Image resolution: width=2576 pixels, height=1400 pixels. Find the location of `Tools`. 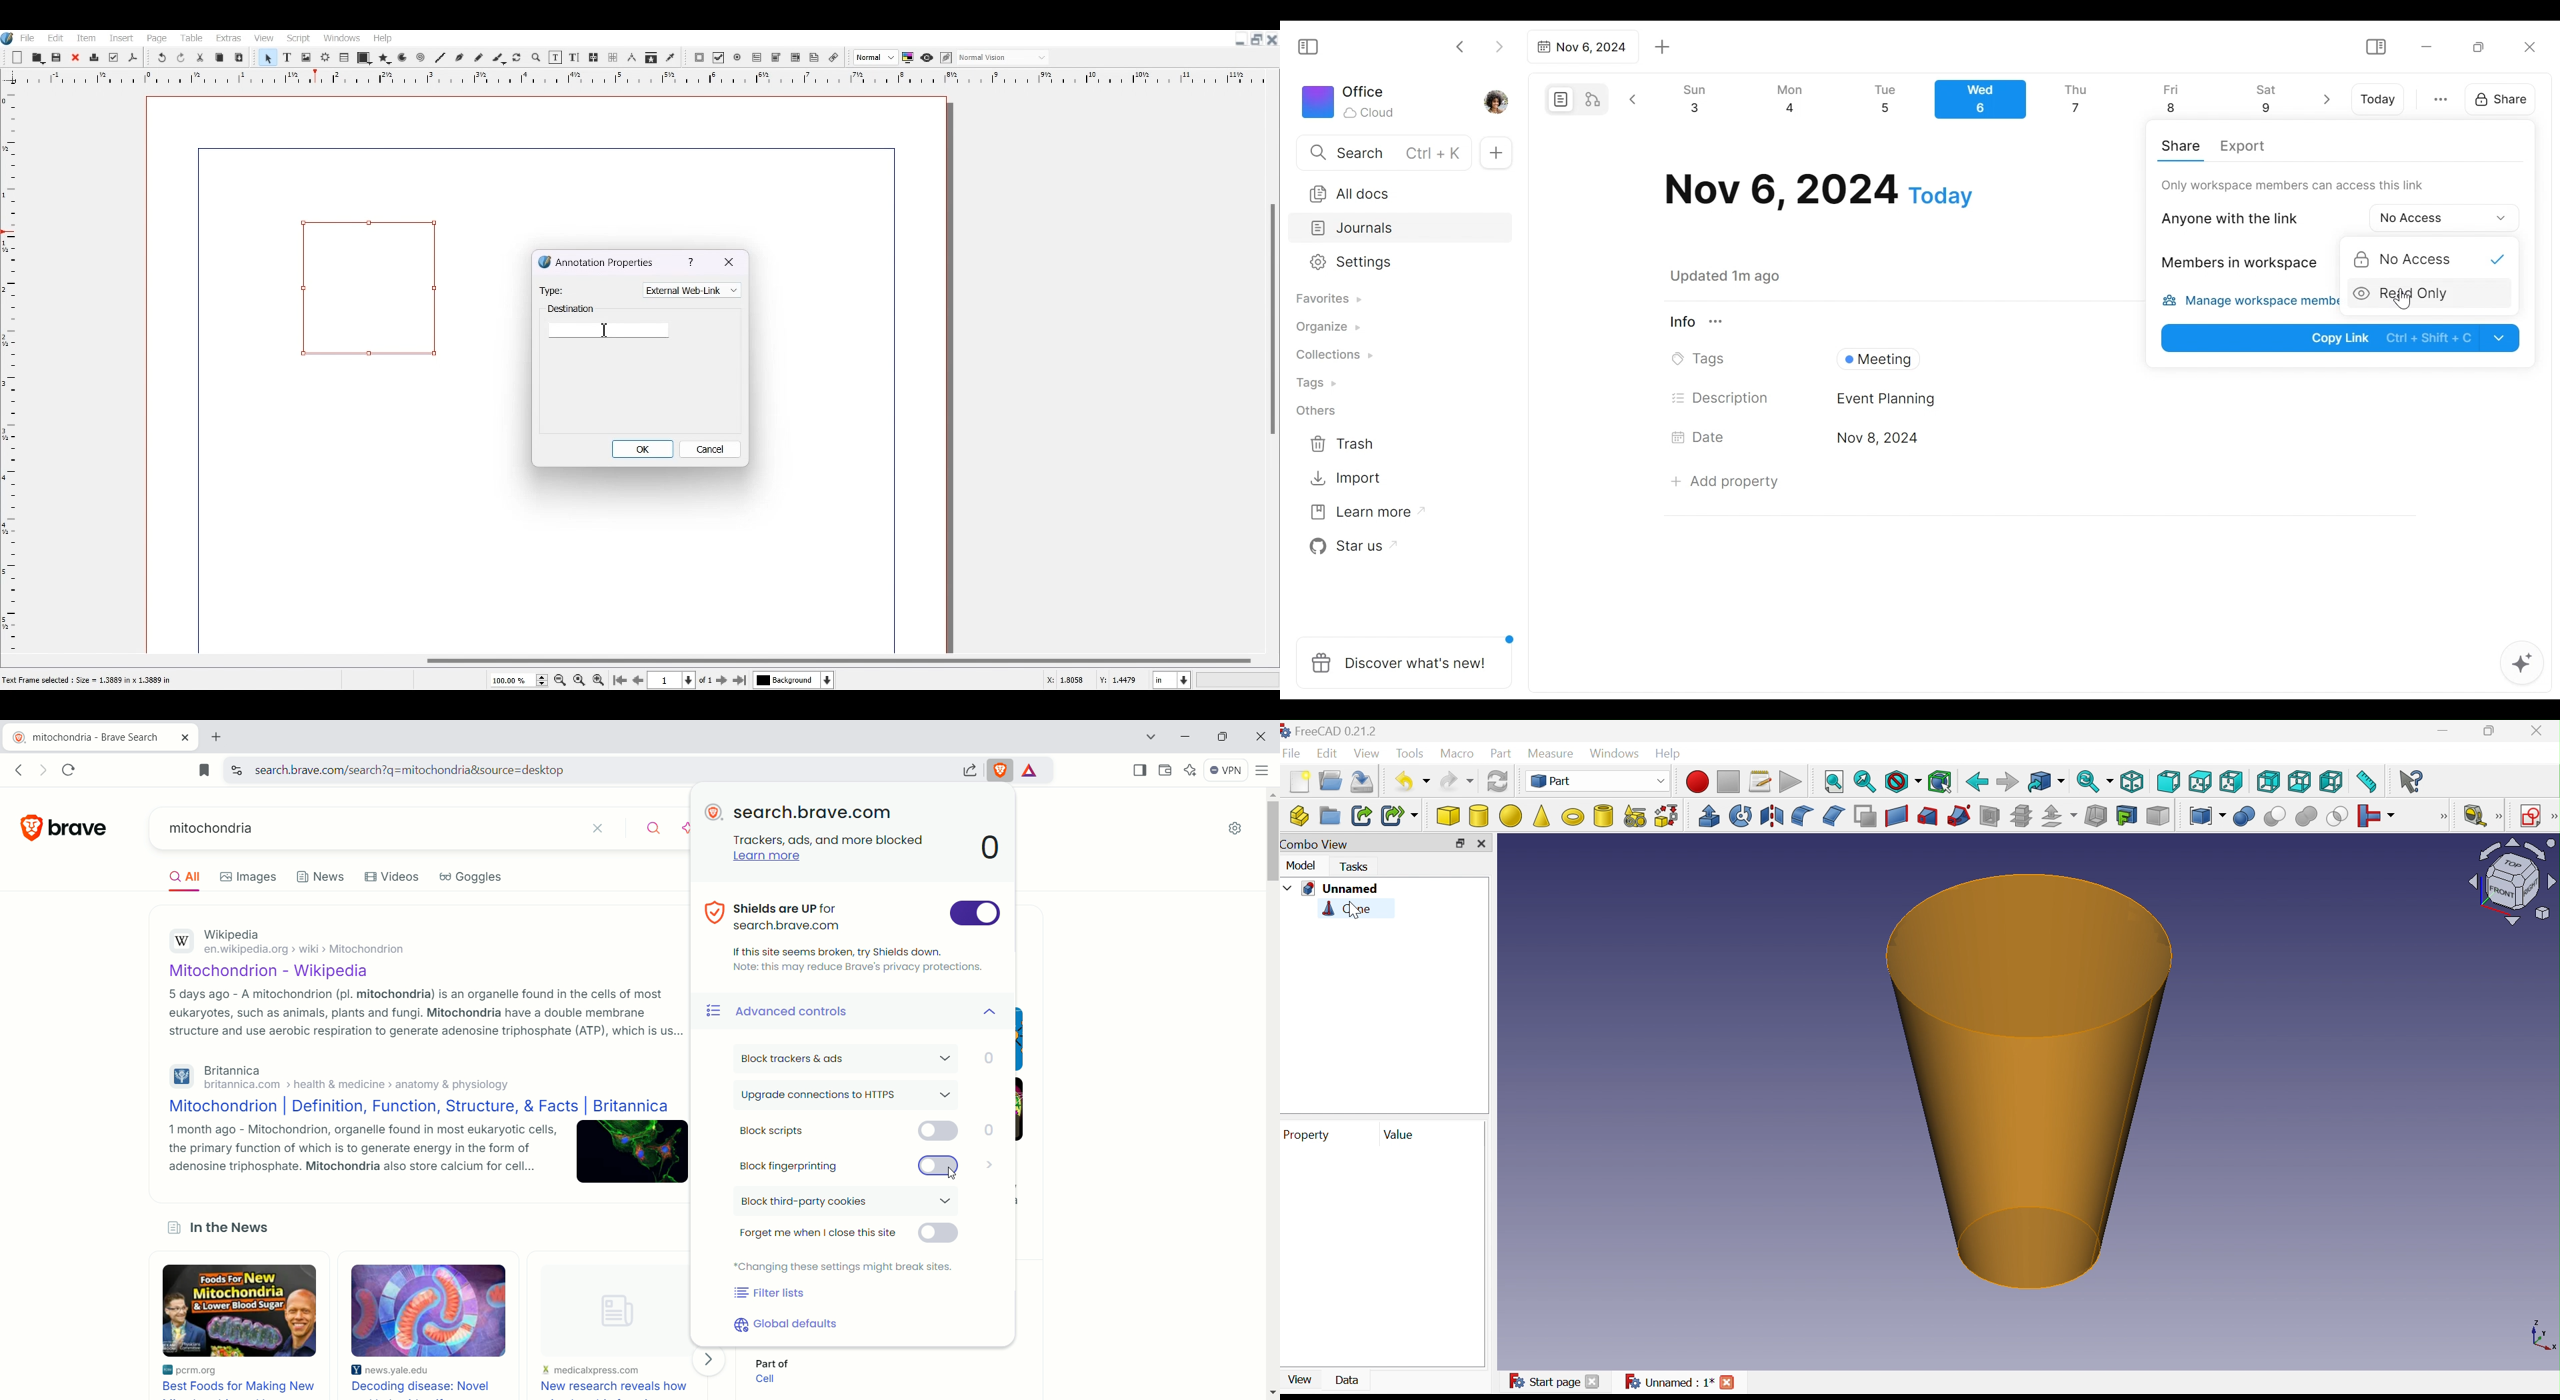

Tools is located at coordinates (1411, 754).